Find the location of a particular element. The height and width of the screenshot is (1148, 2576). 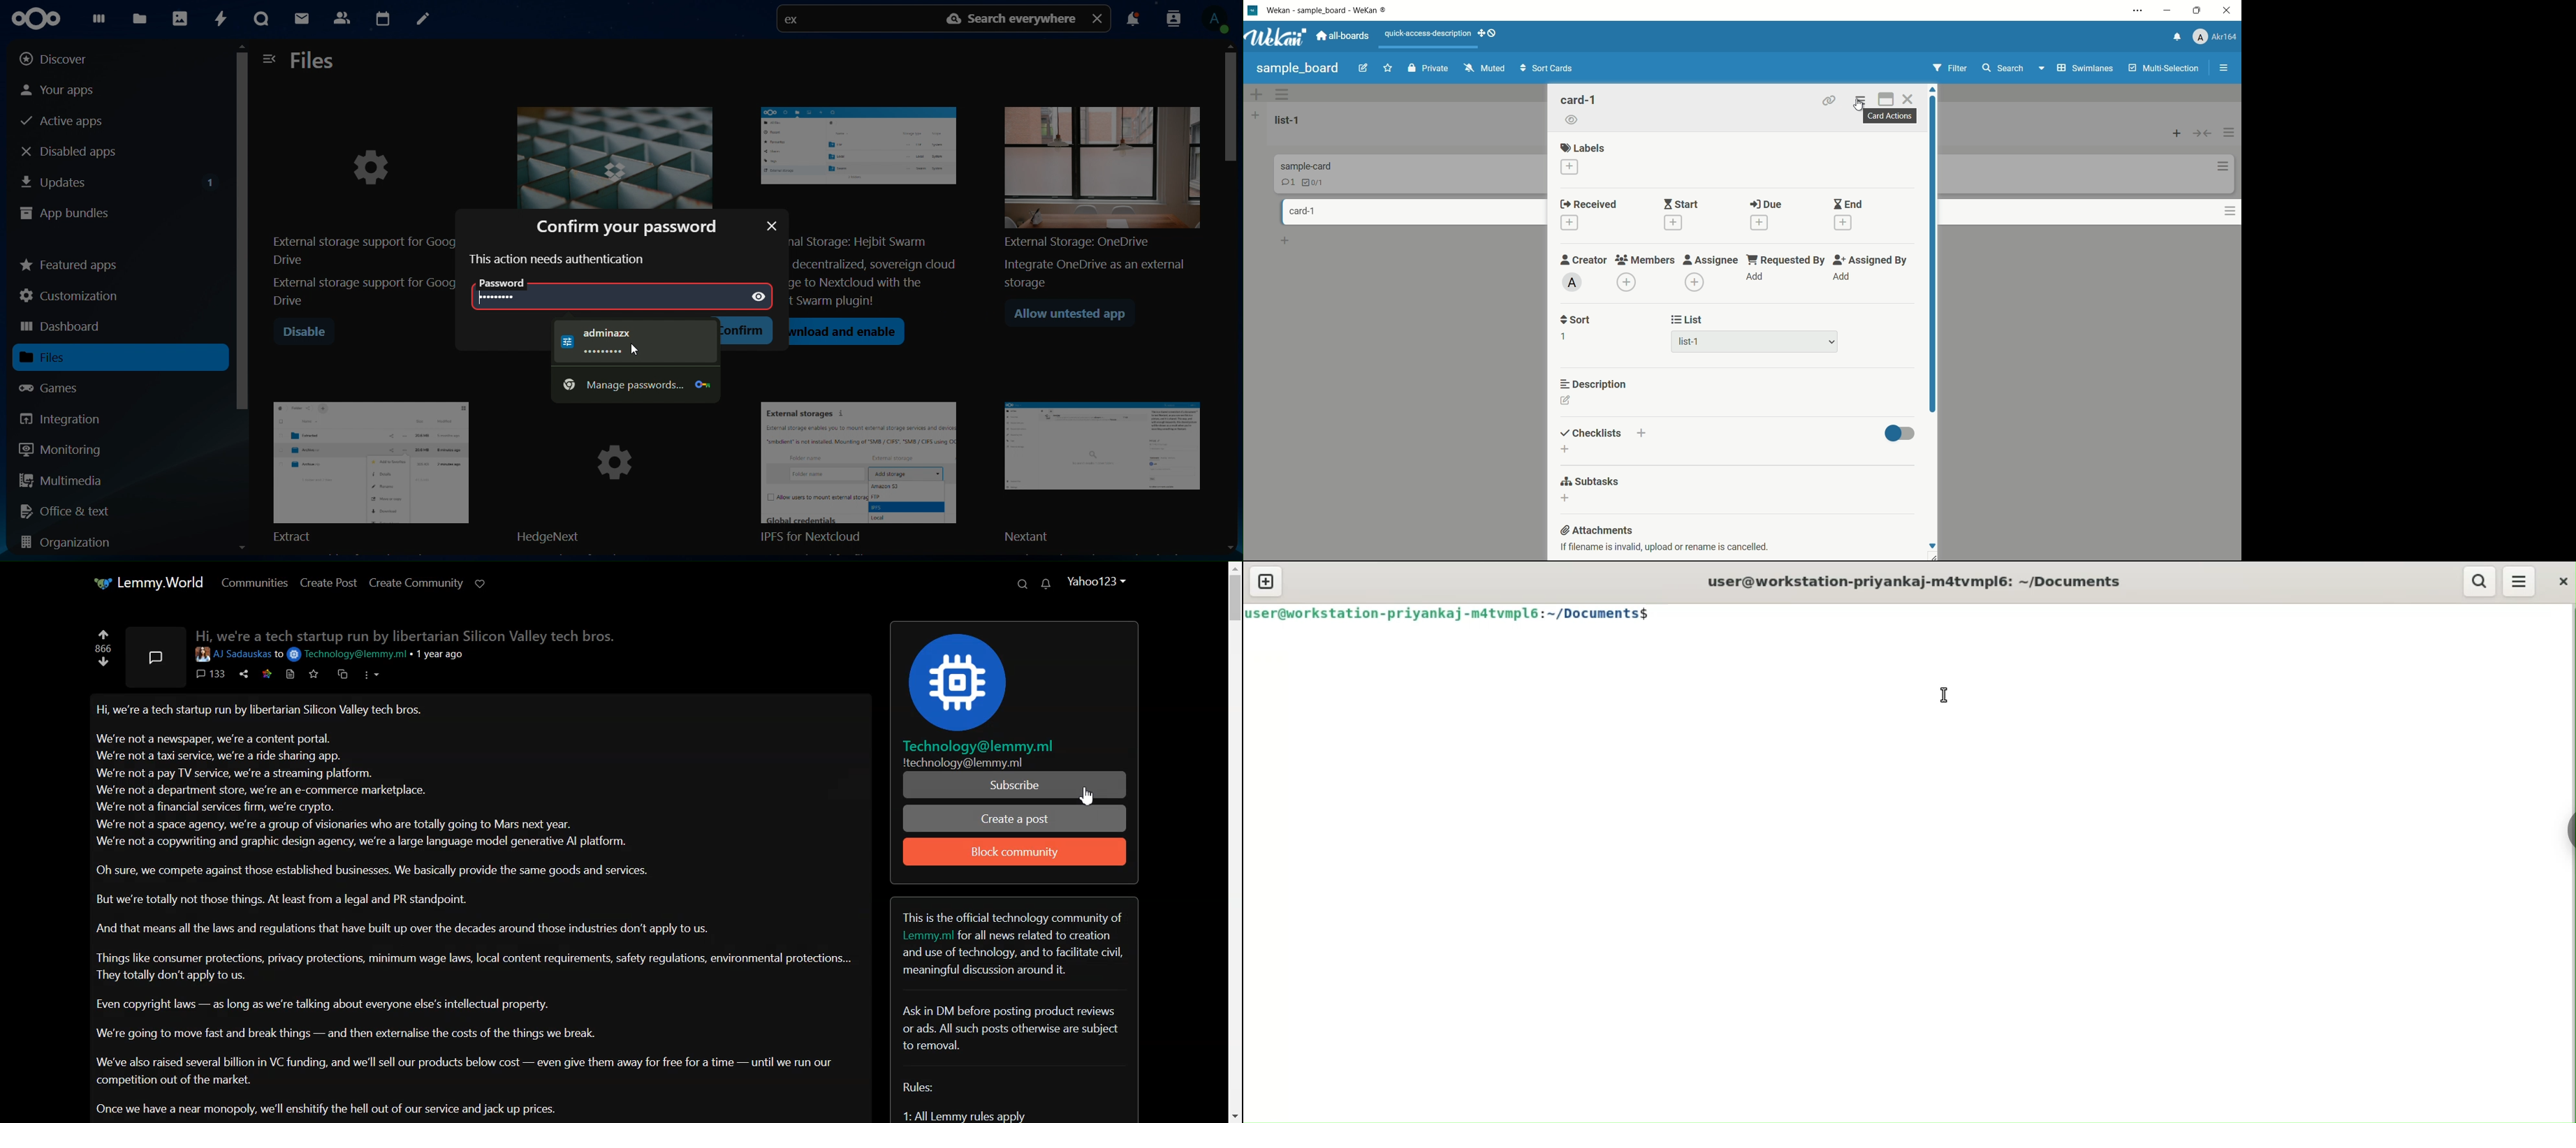

list actions is located at coordinates (2230, 130).